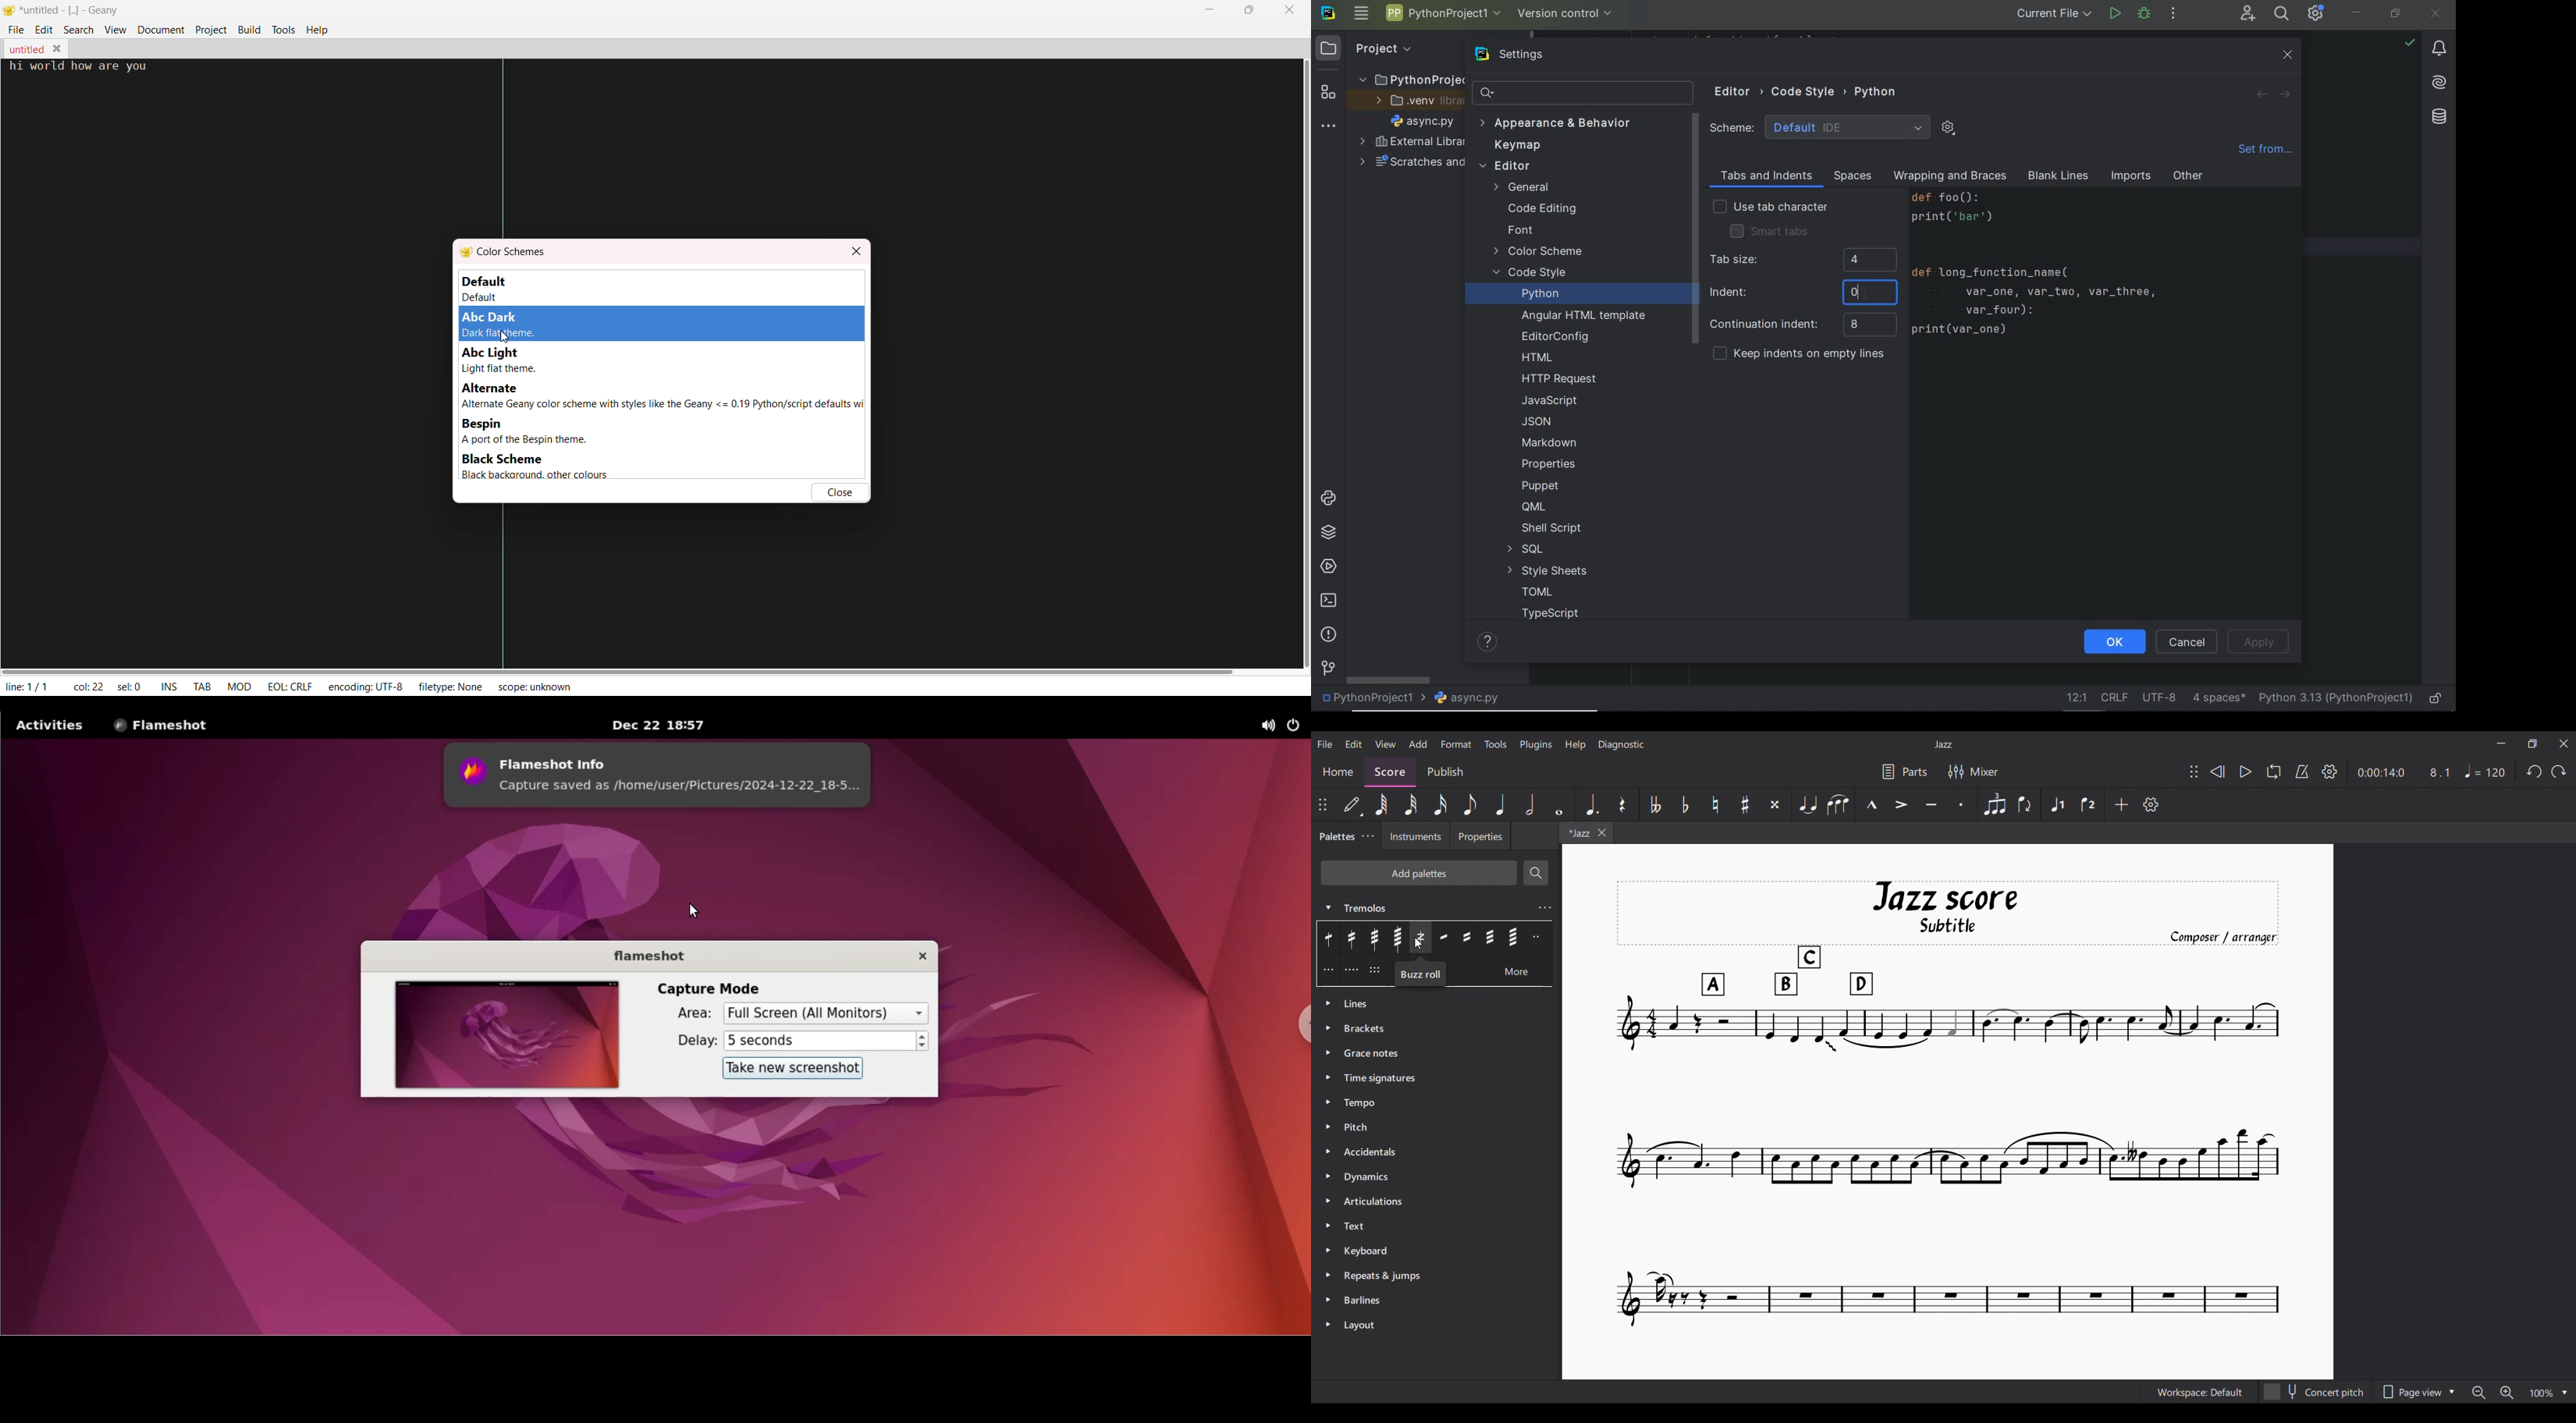 This screenshot has width=2576, height=1428. Describe the element at coordinates (2439, 49) in the screenshot. I see `notifications` at that location.